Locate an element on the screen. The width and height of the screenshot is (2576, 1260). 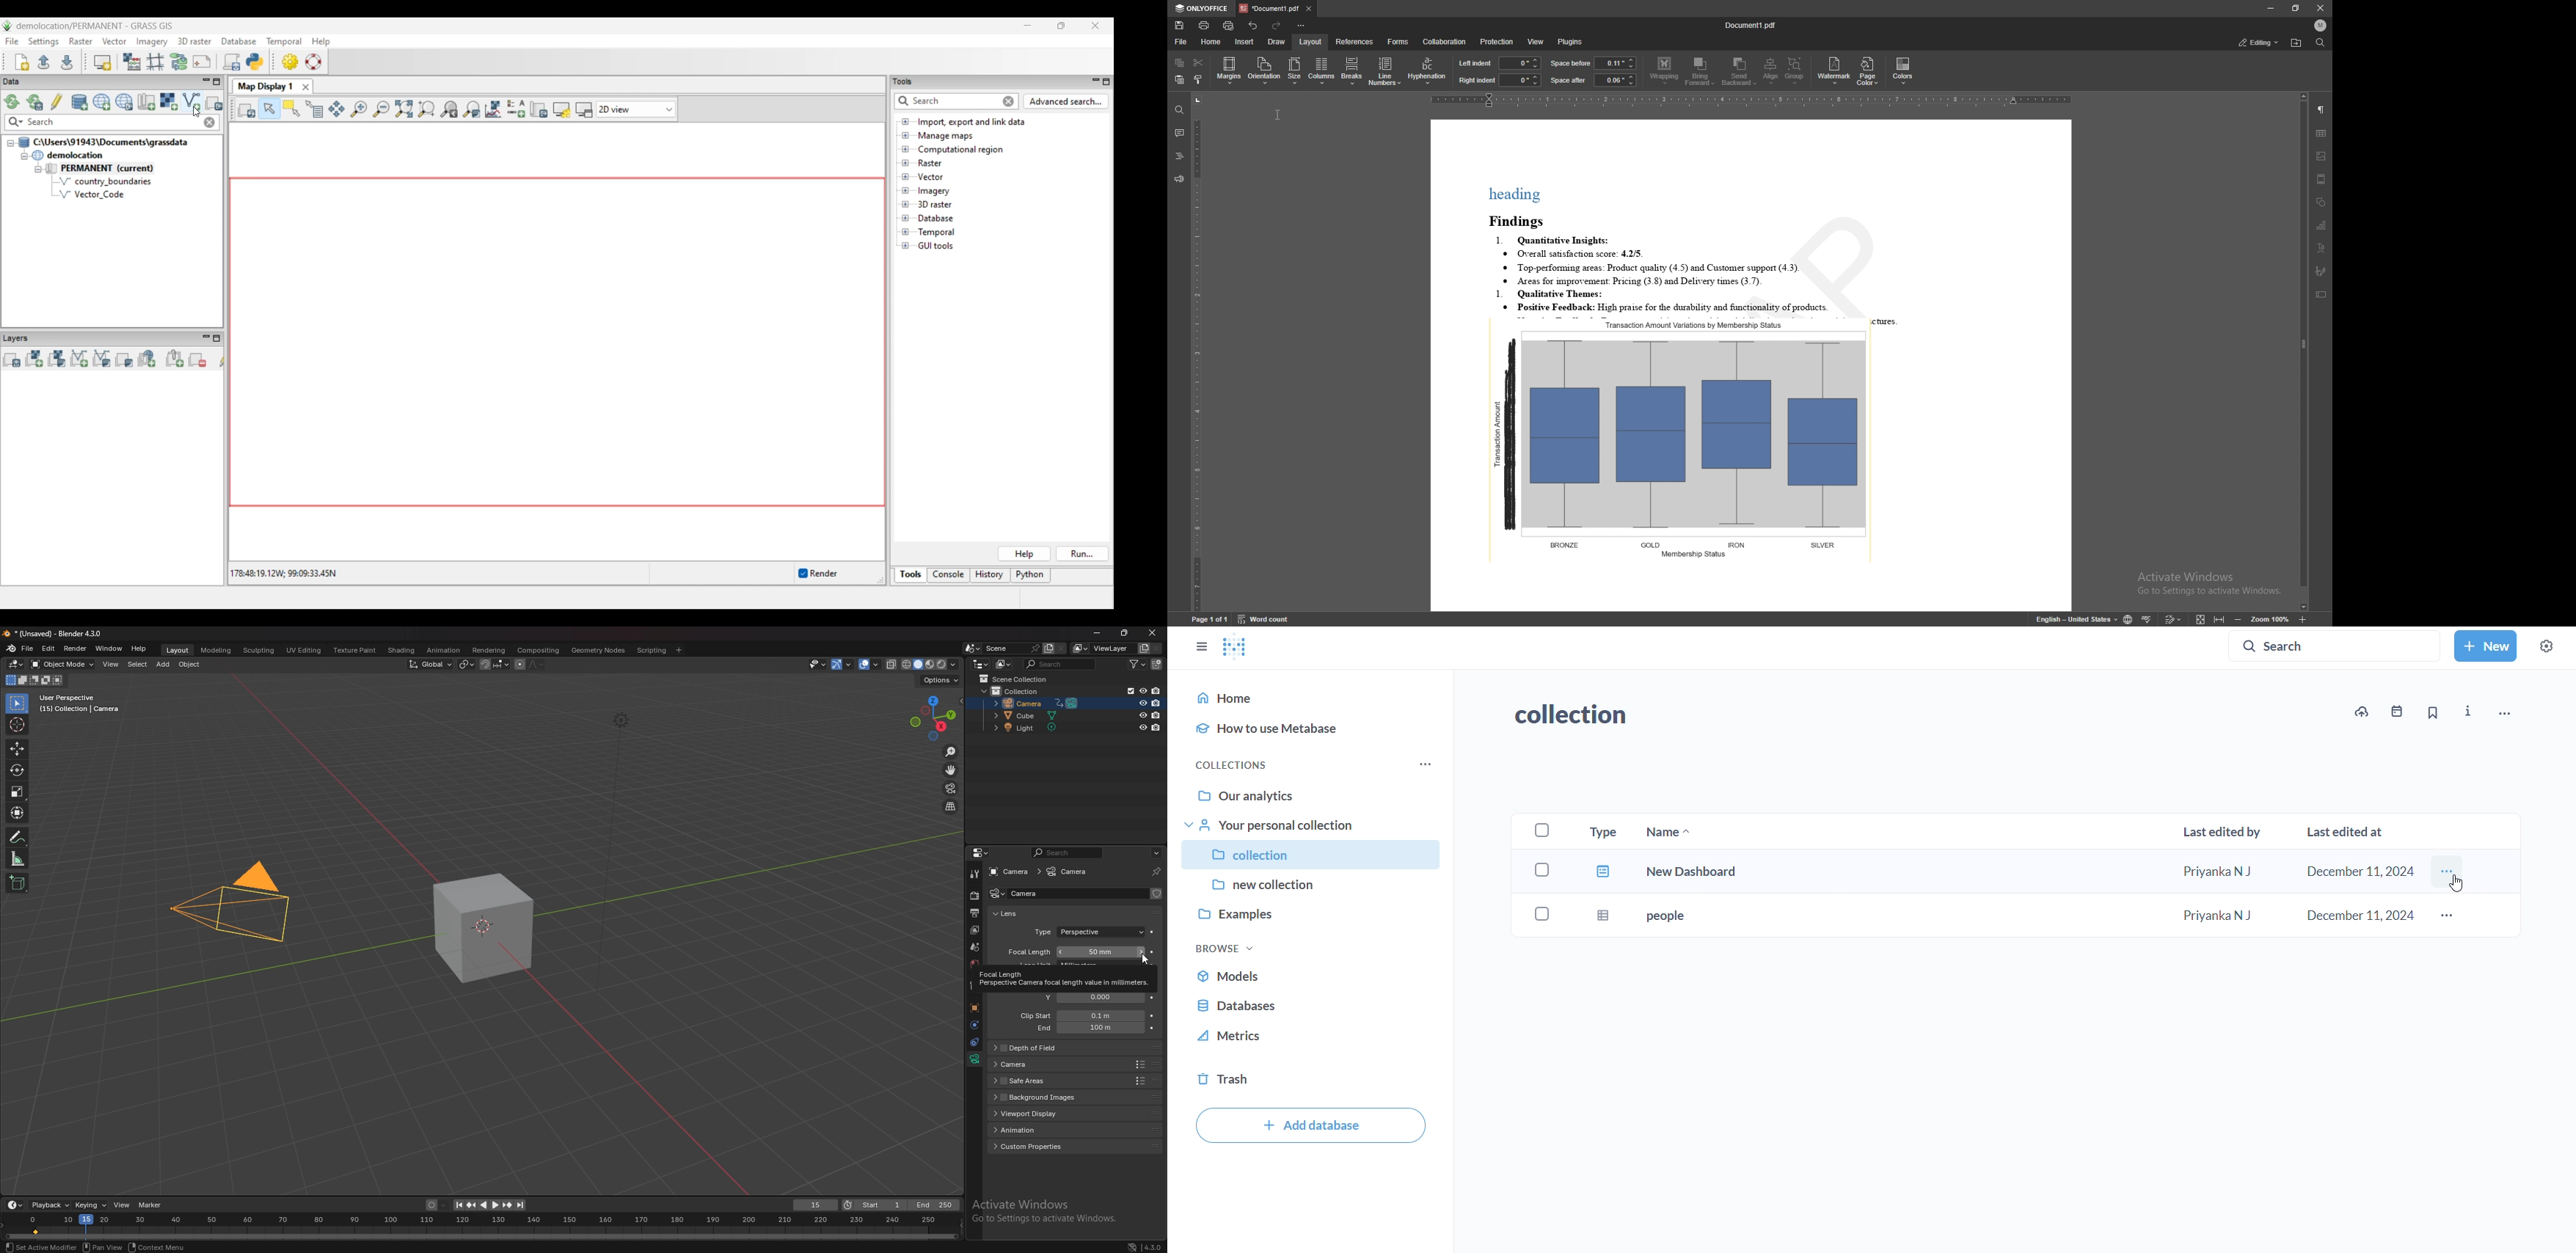
align is located at coordinates (1771, 70).